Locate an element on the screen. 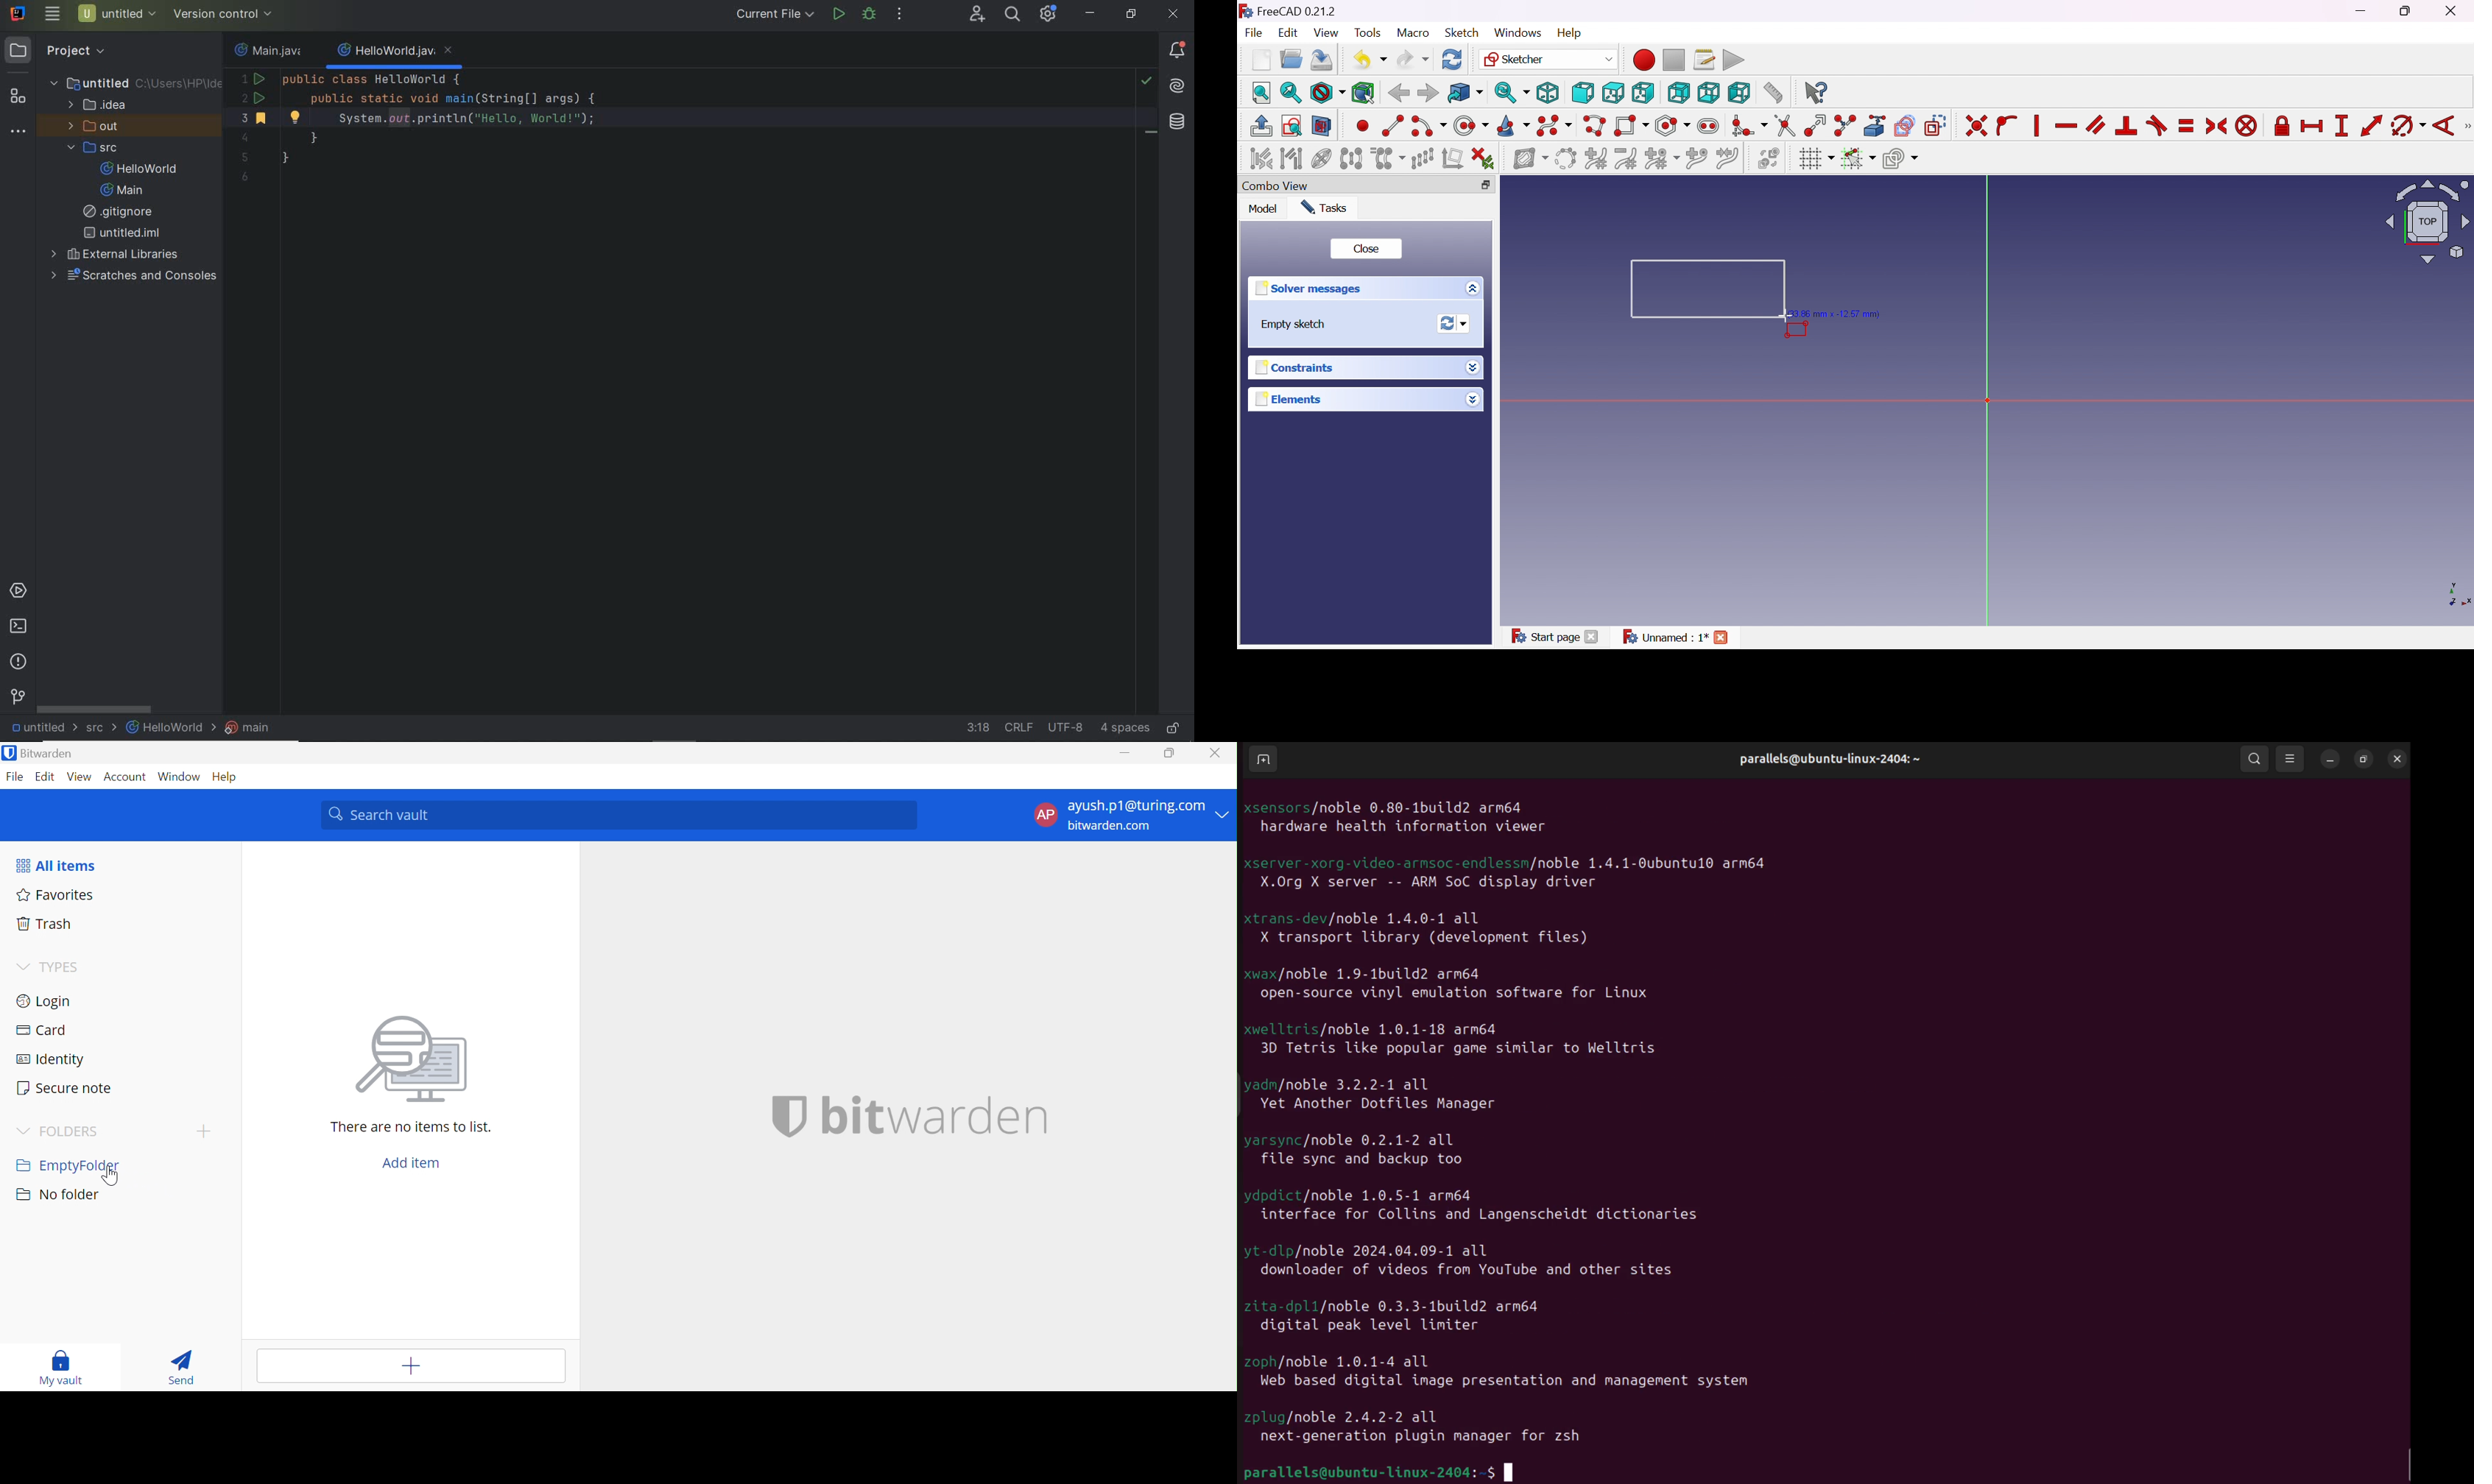 The height and width of the screenshot is (1484, 2492). yt-dlp/noble 2024.04.09-1 all
downloader of videos from YouTube and other sites is located at coordinates (1465, 1261).